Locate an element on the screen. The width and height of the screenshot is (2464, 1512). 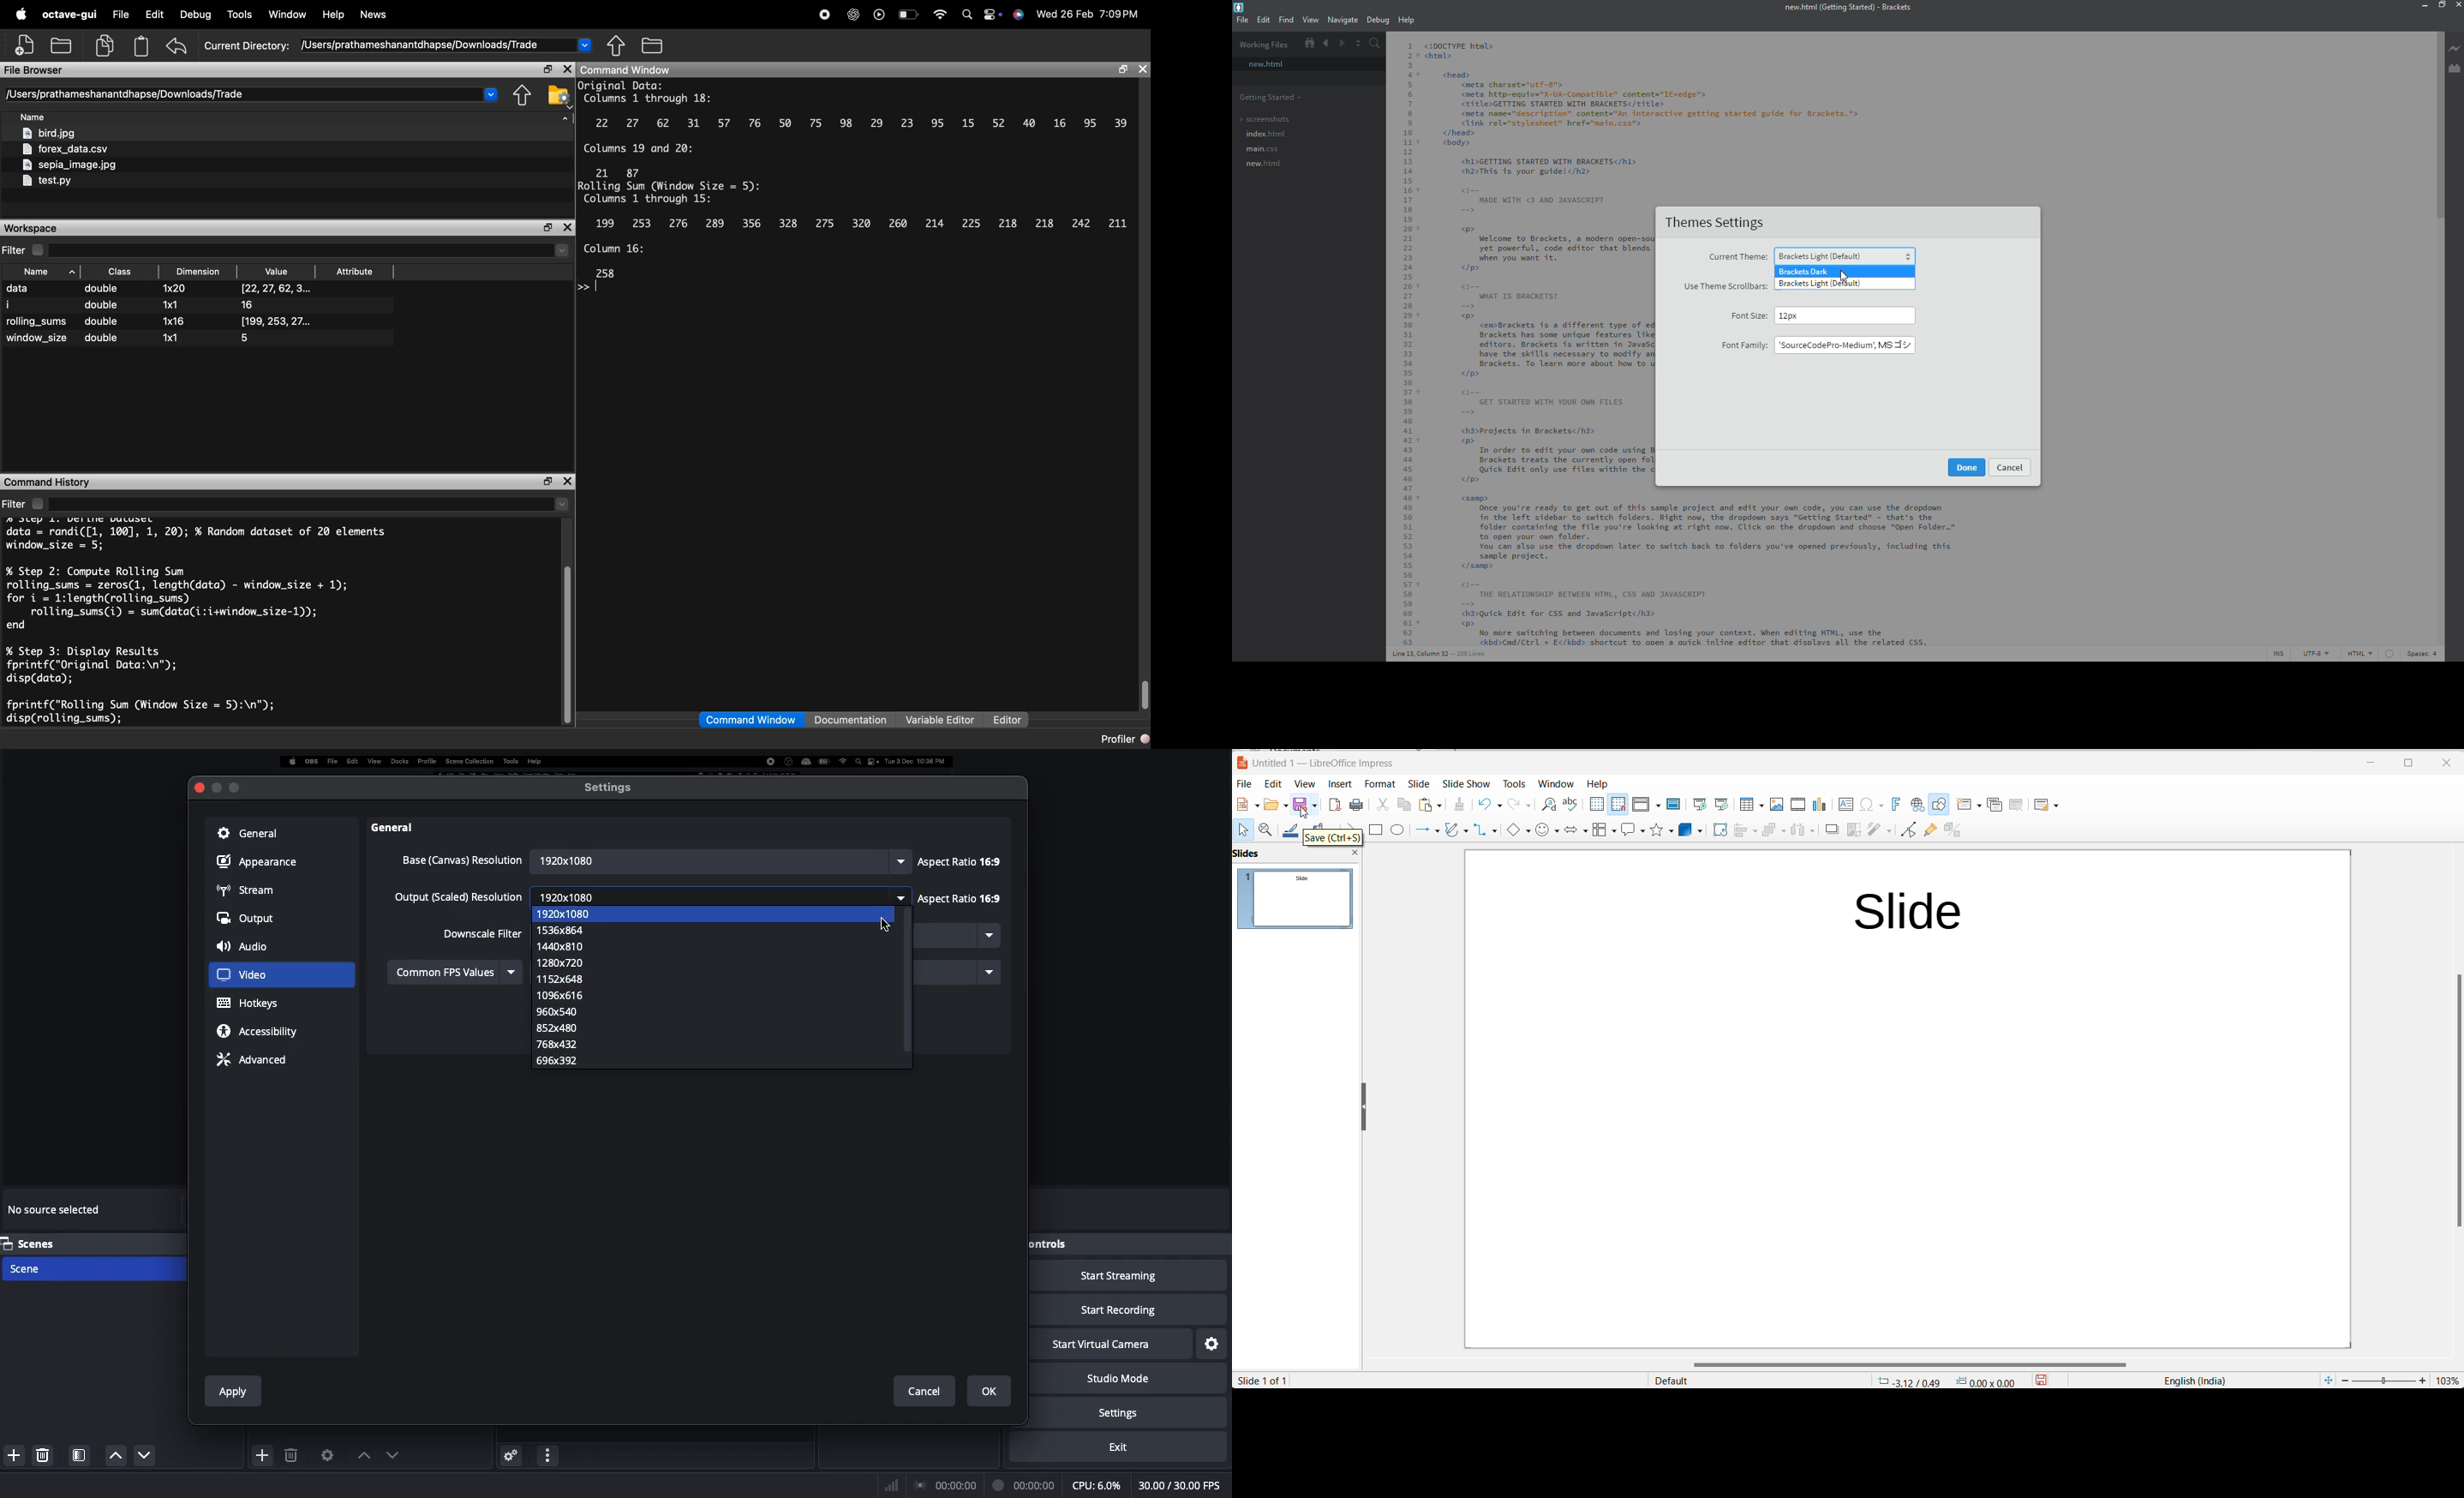
insert special characters is located at coordinates (1870, 805).